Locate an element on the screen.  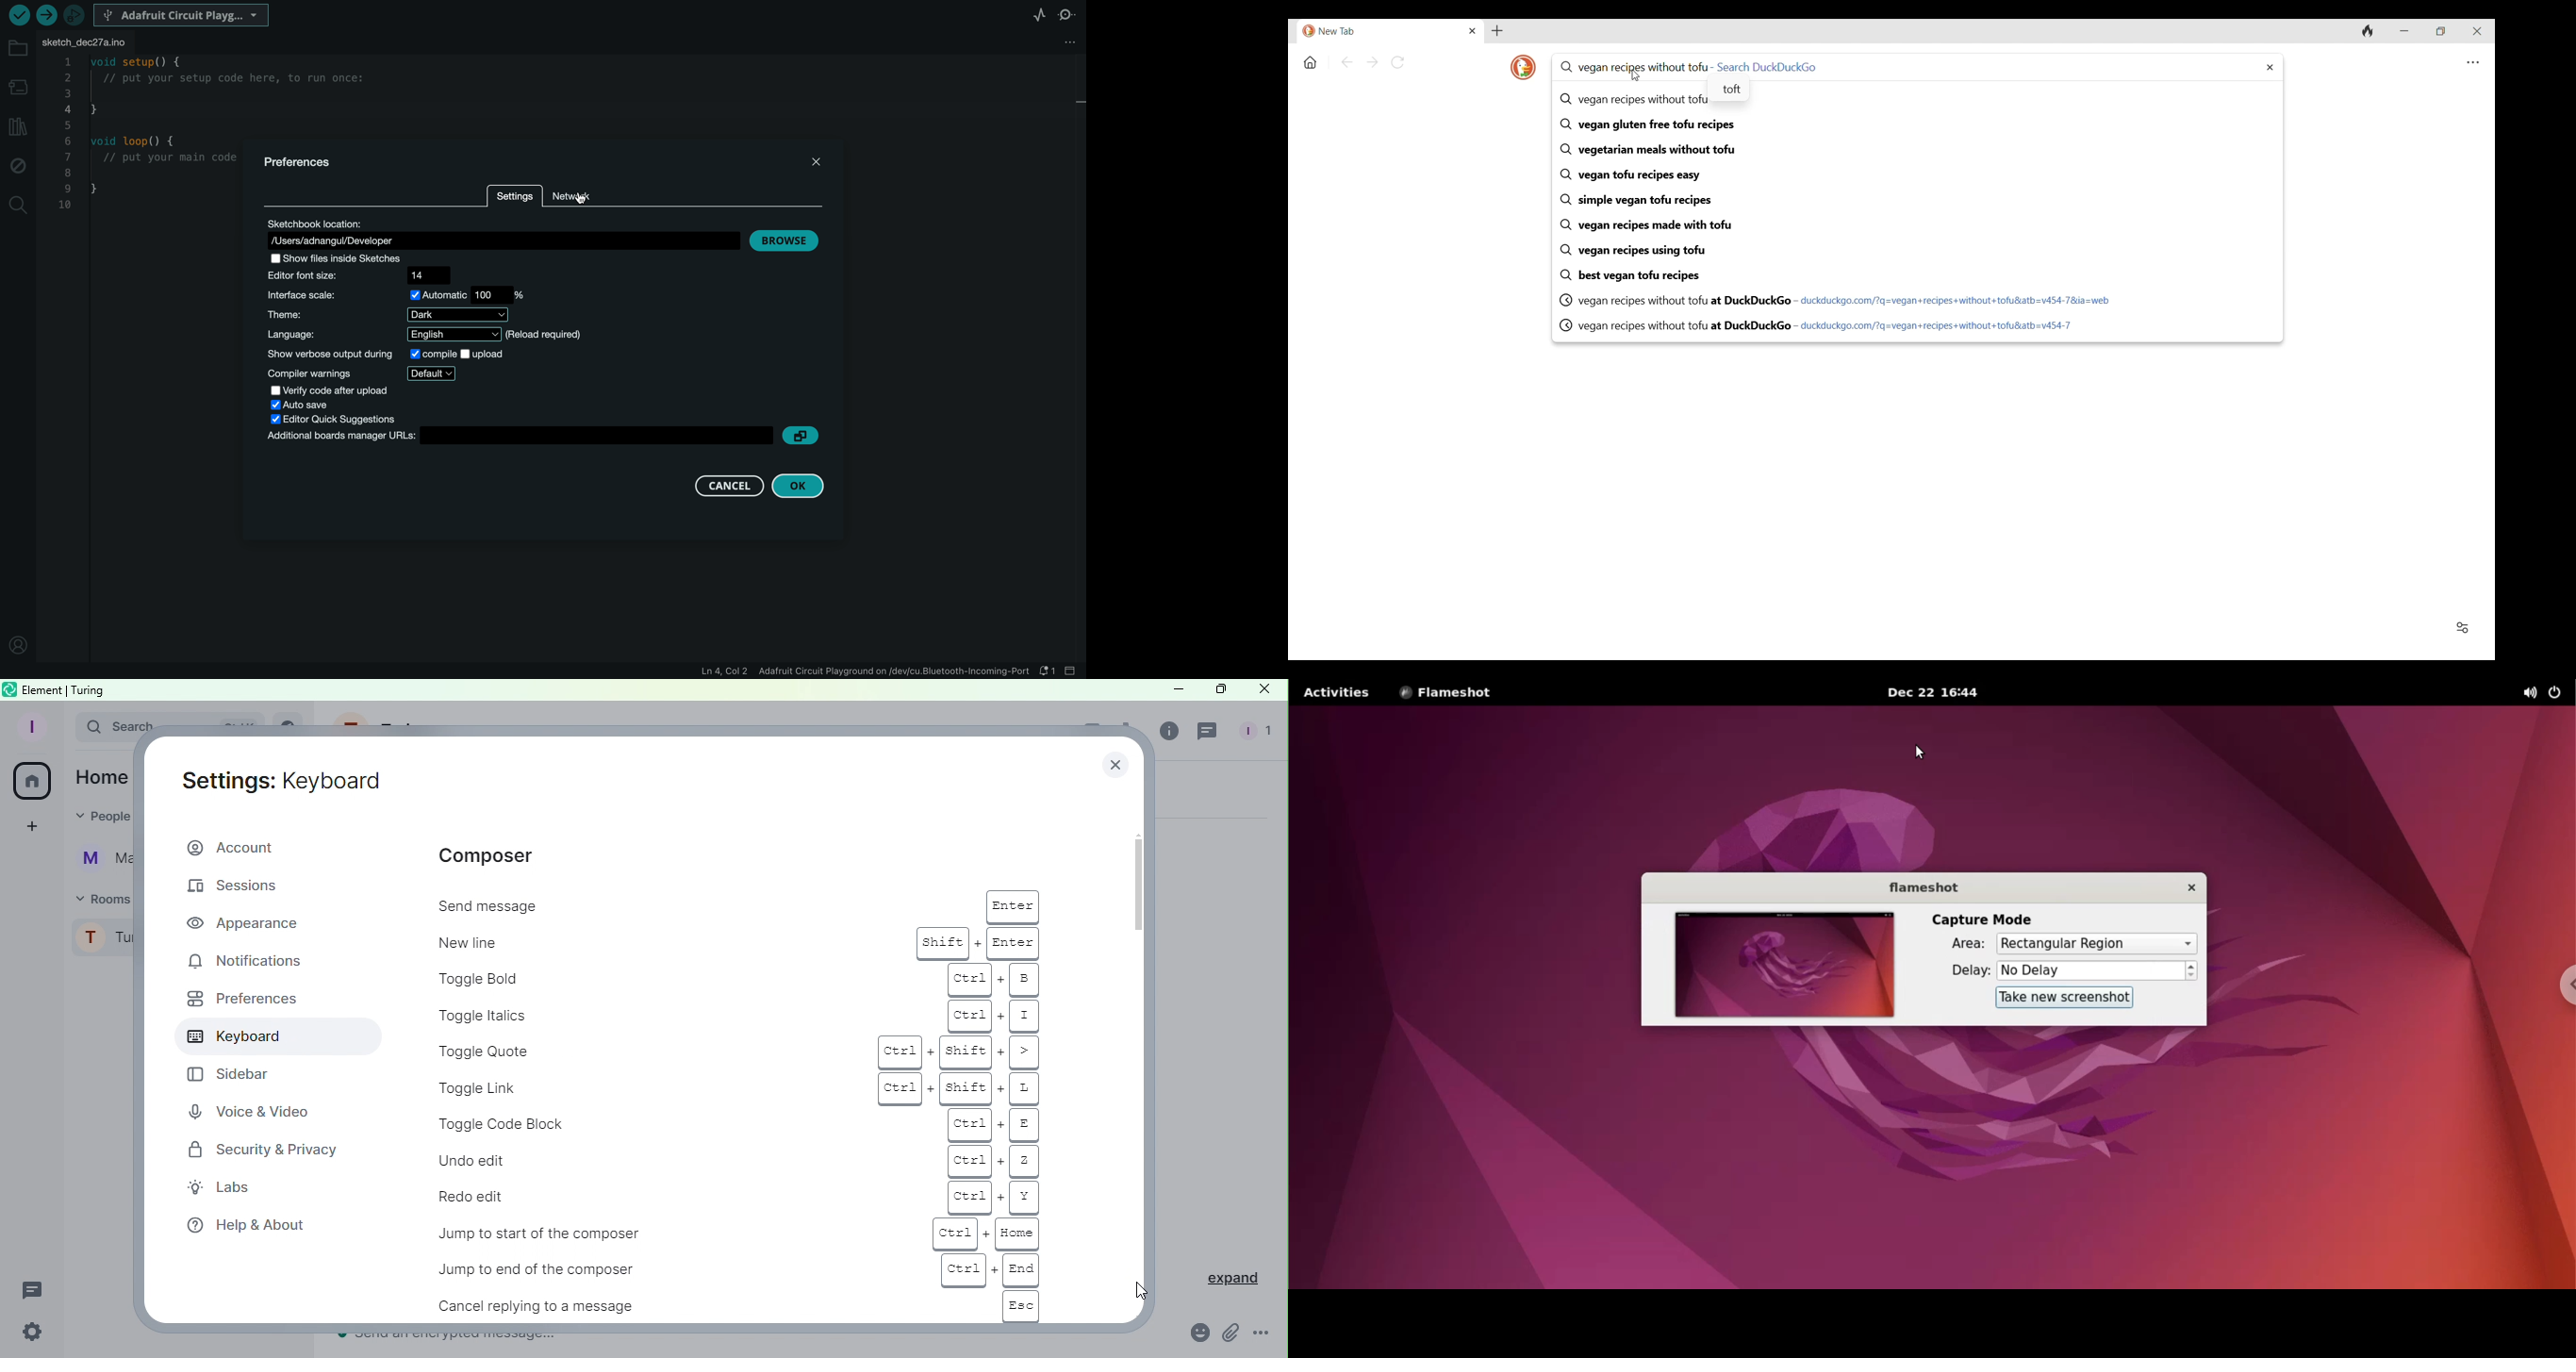
Cursor is located at coordinates (1636, 75).